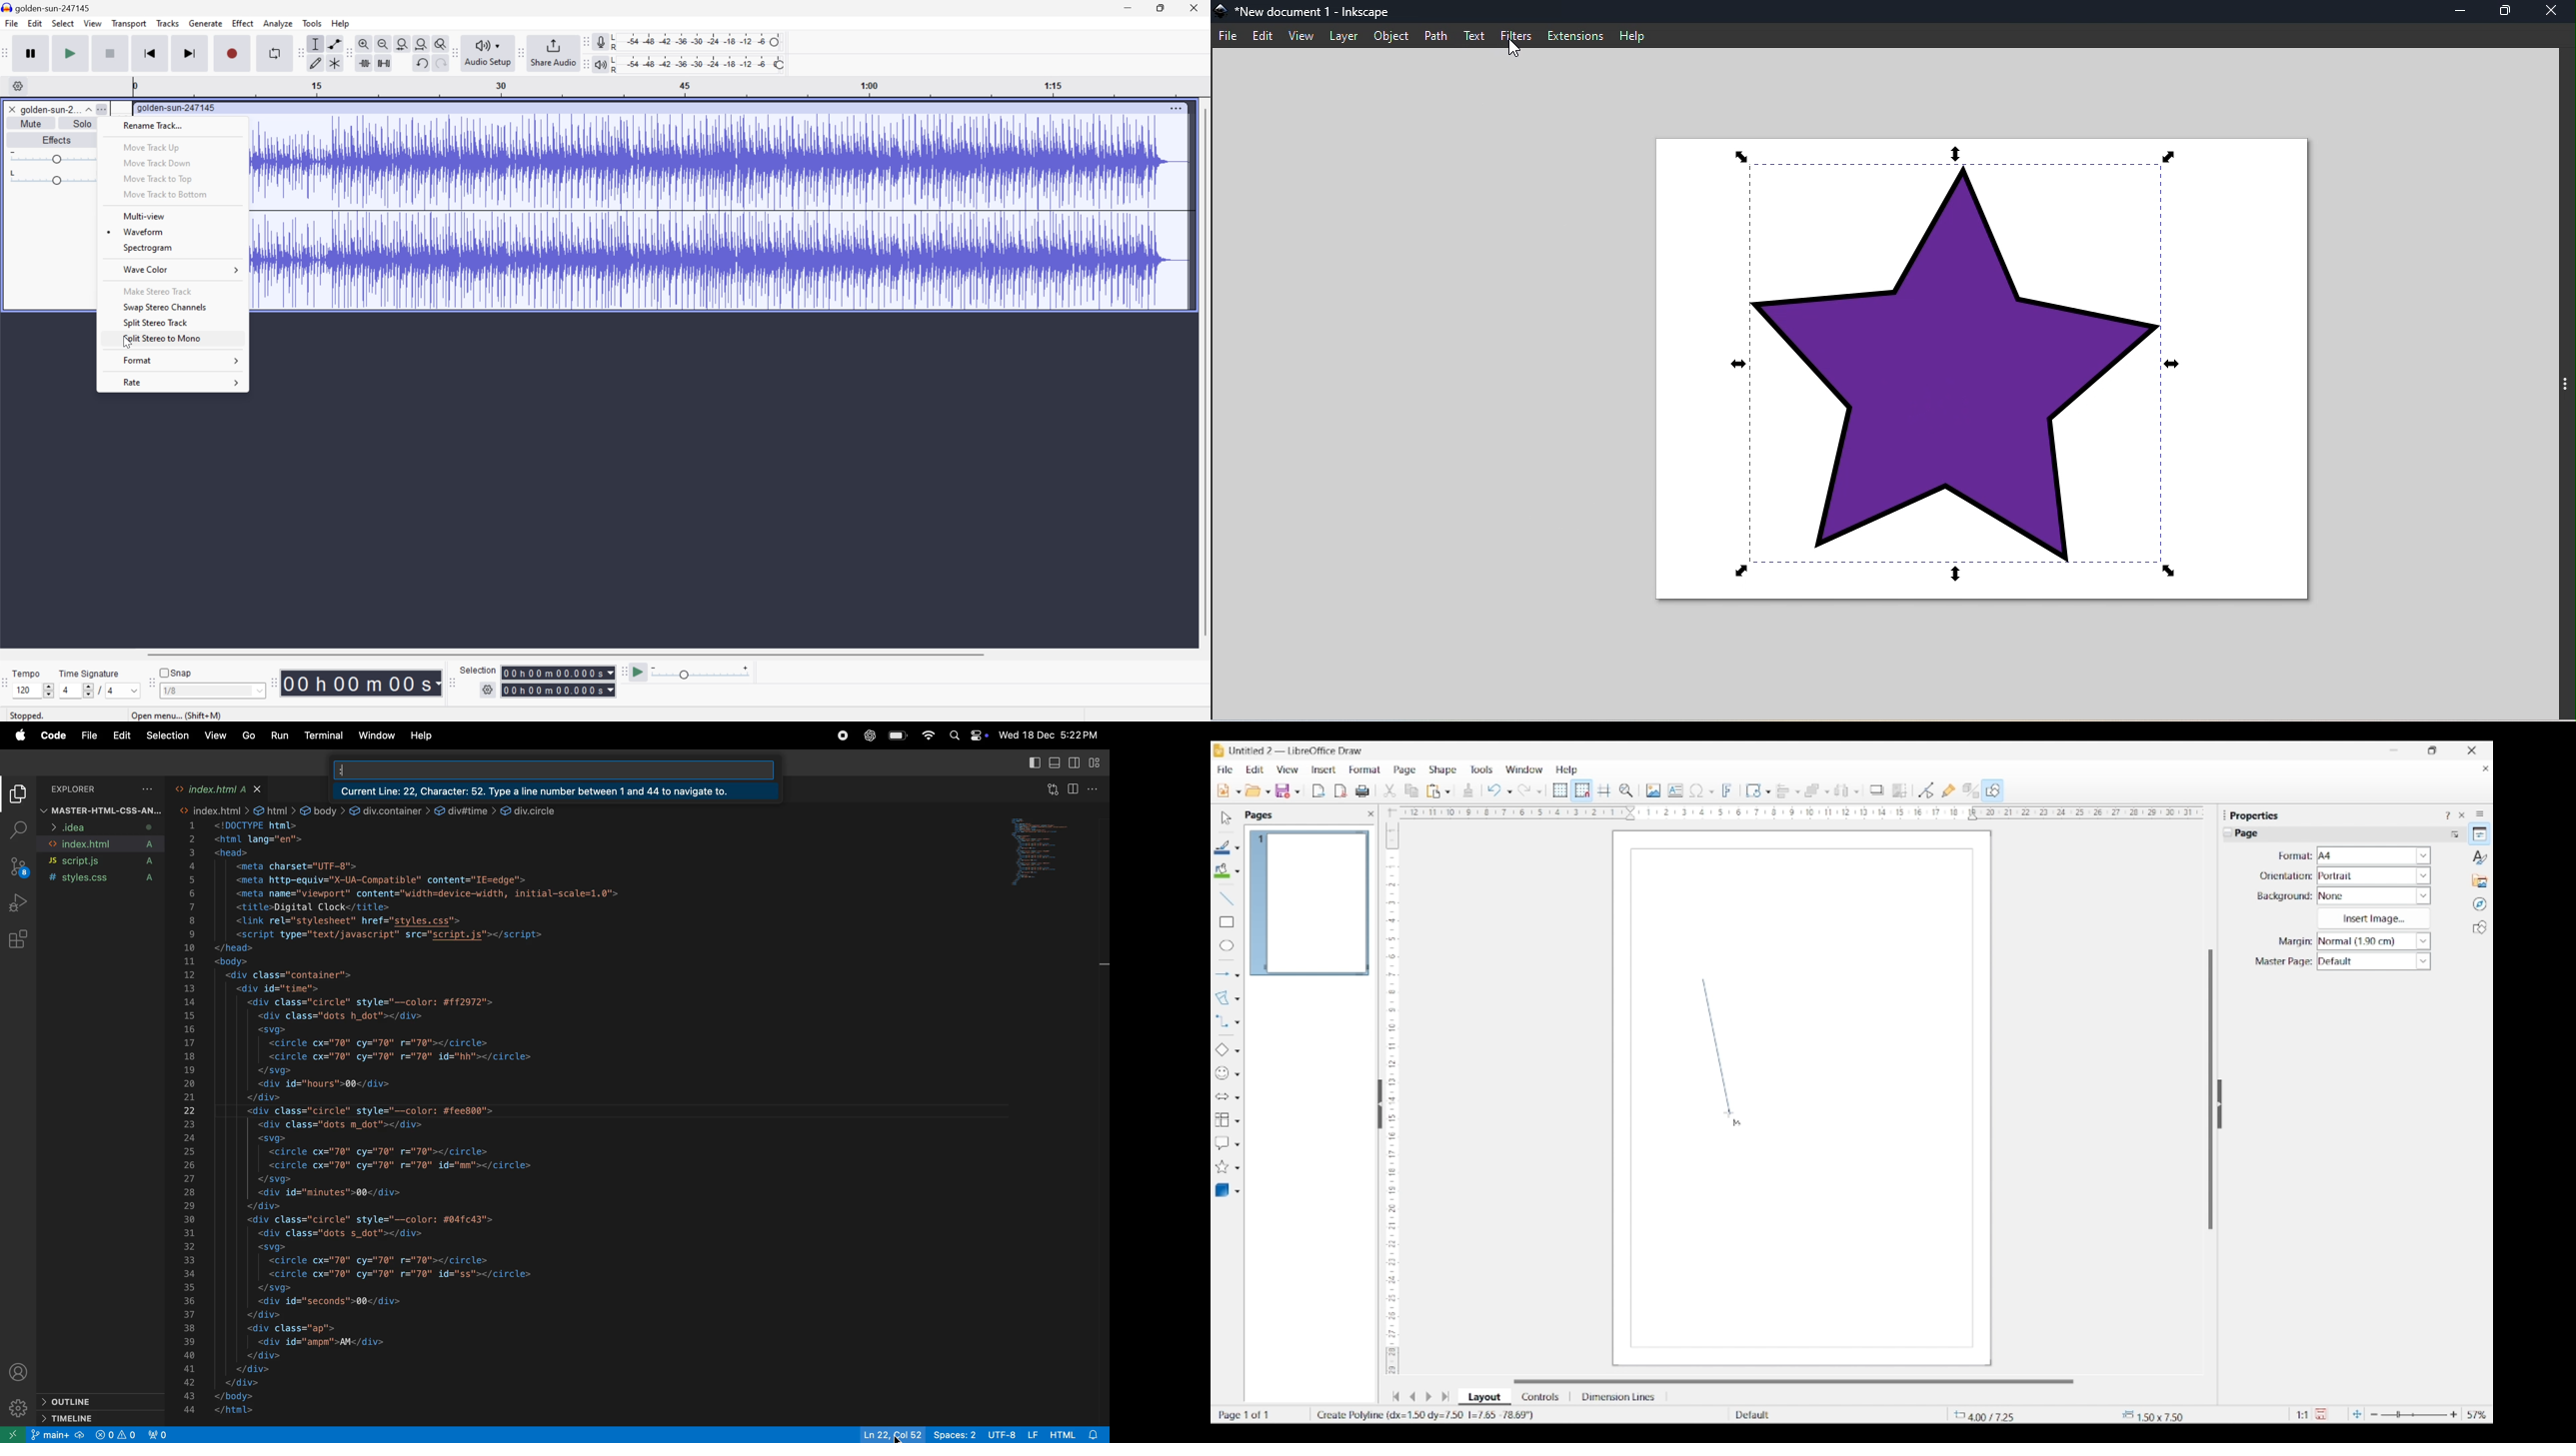 This screenshot has height=1456, width=2576. Describe the element at coordinates (1474, 35) in the screenshot. I see `Text` at that location.